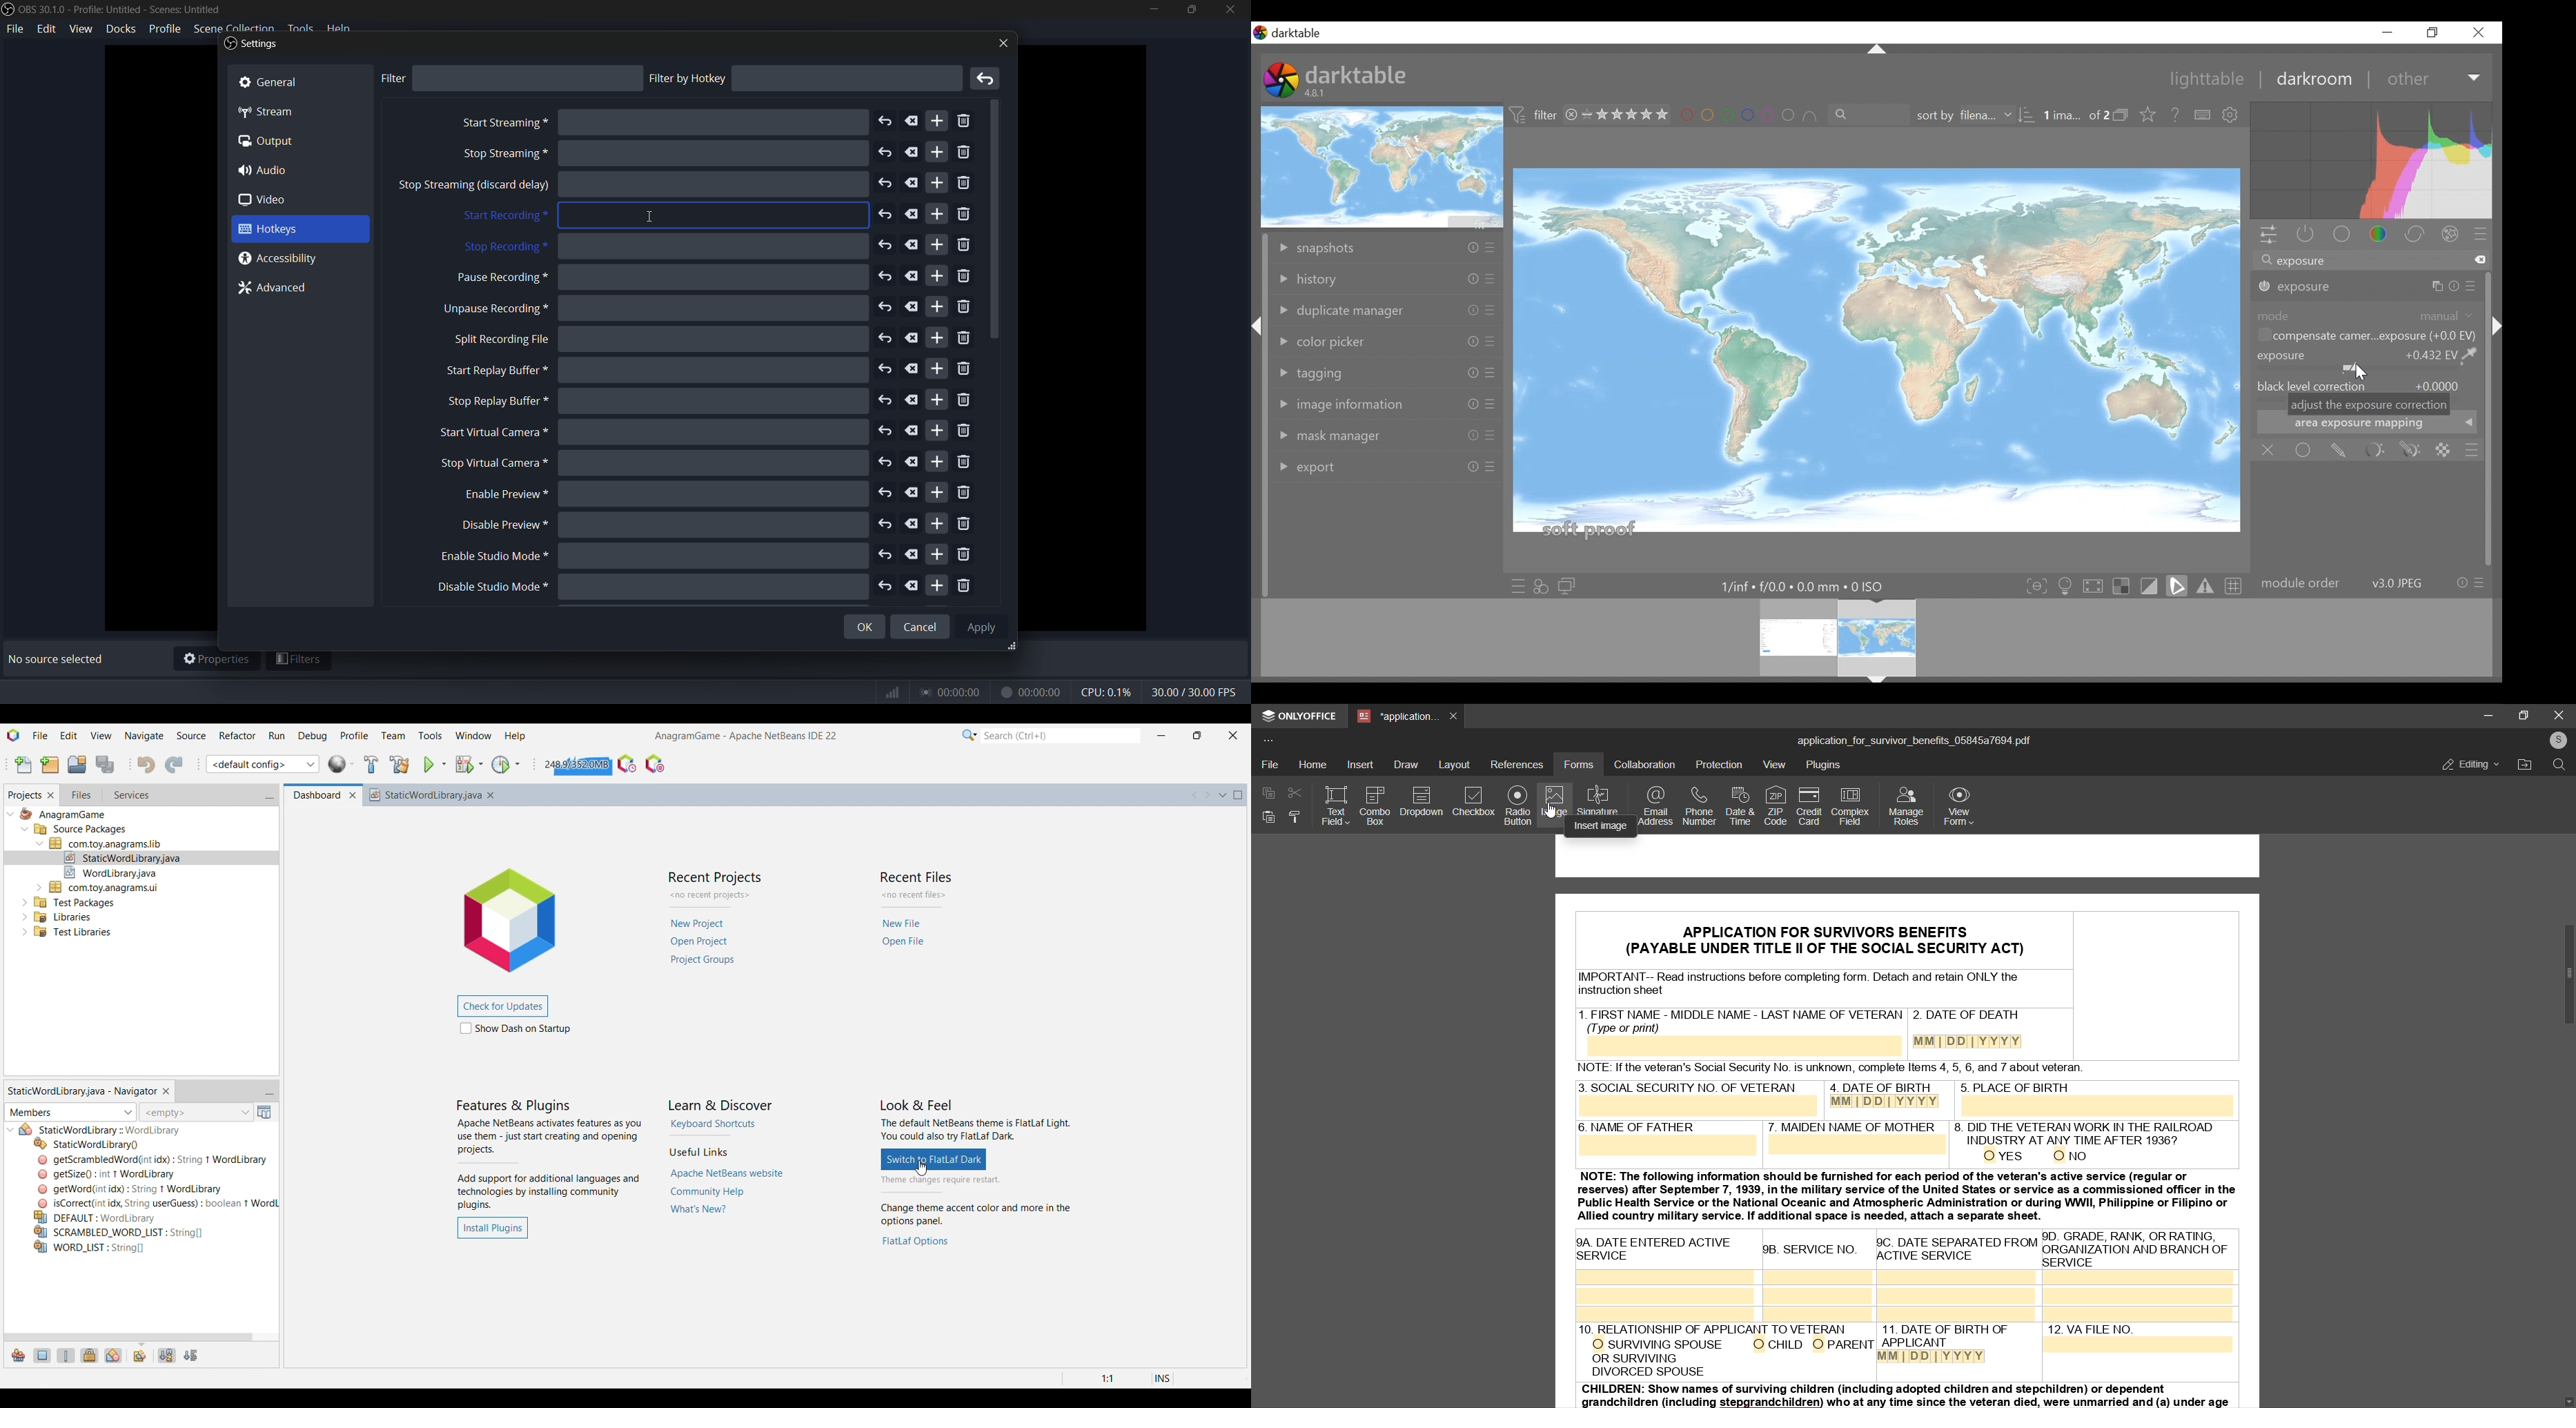 This screenshot has width=2576, height=1428. Describe the element at coordinates (48, 28) in the screenshot. I see `edit menu` at that location.